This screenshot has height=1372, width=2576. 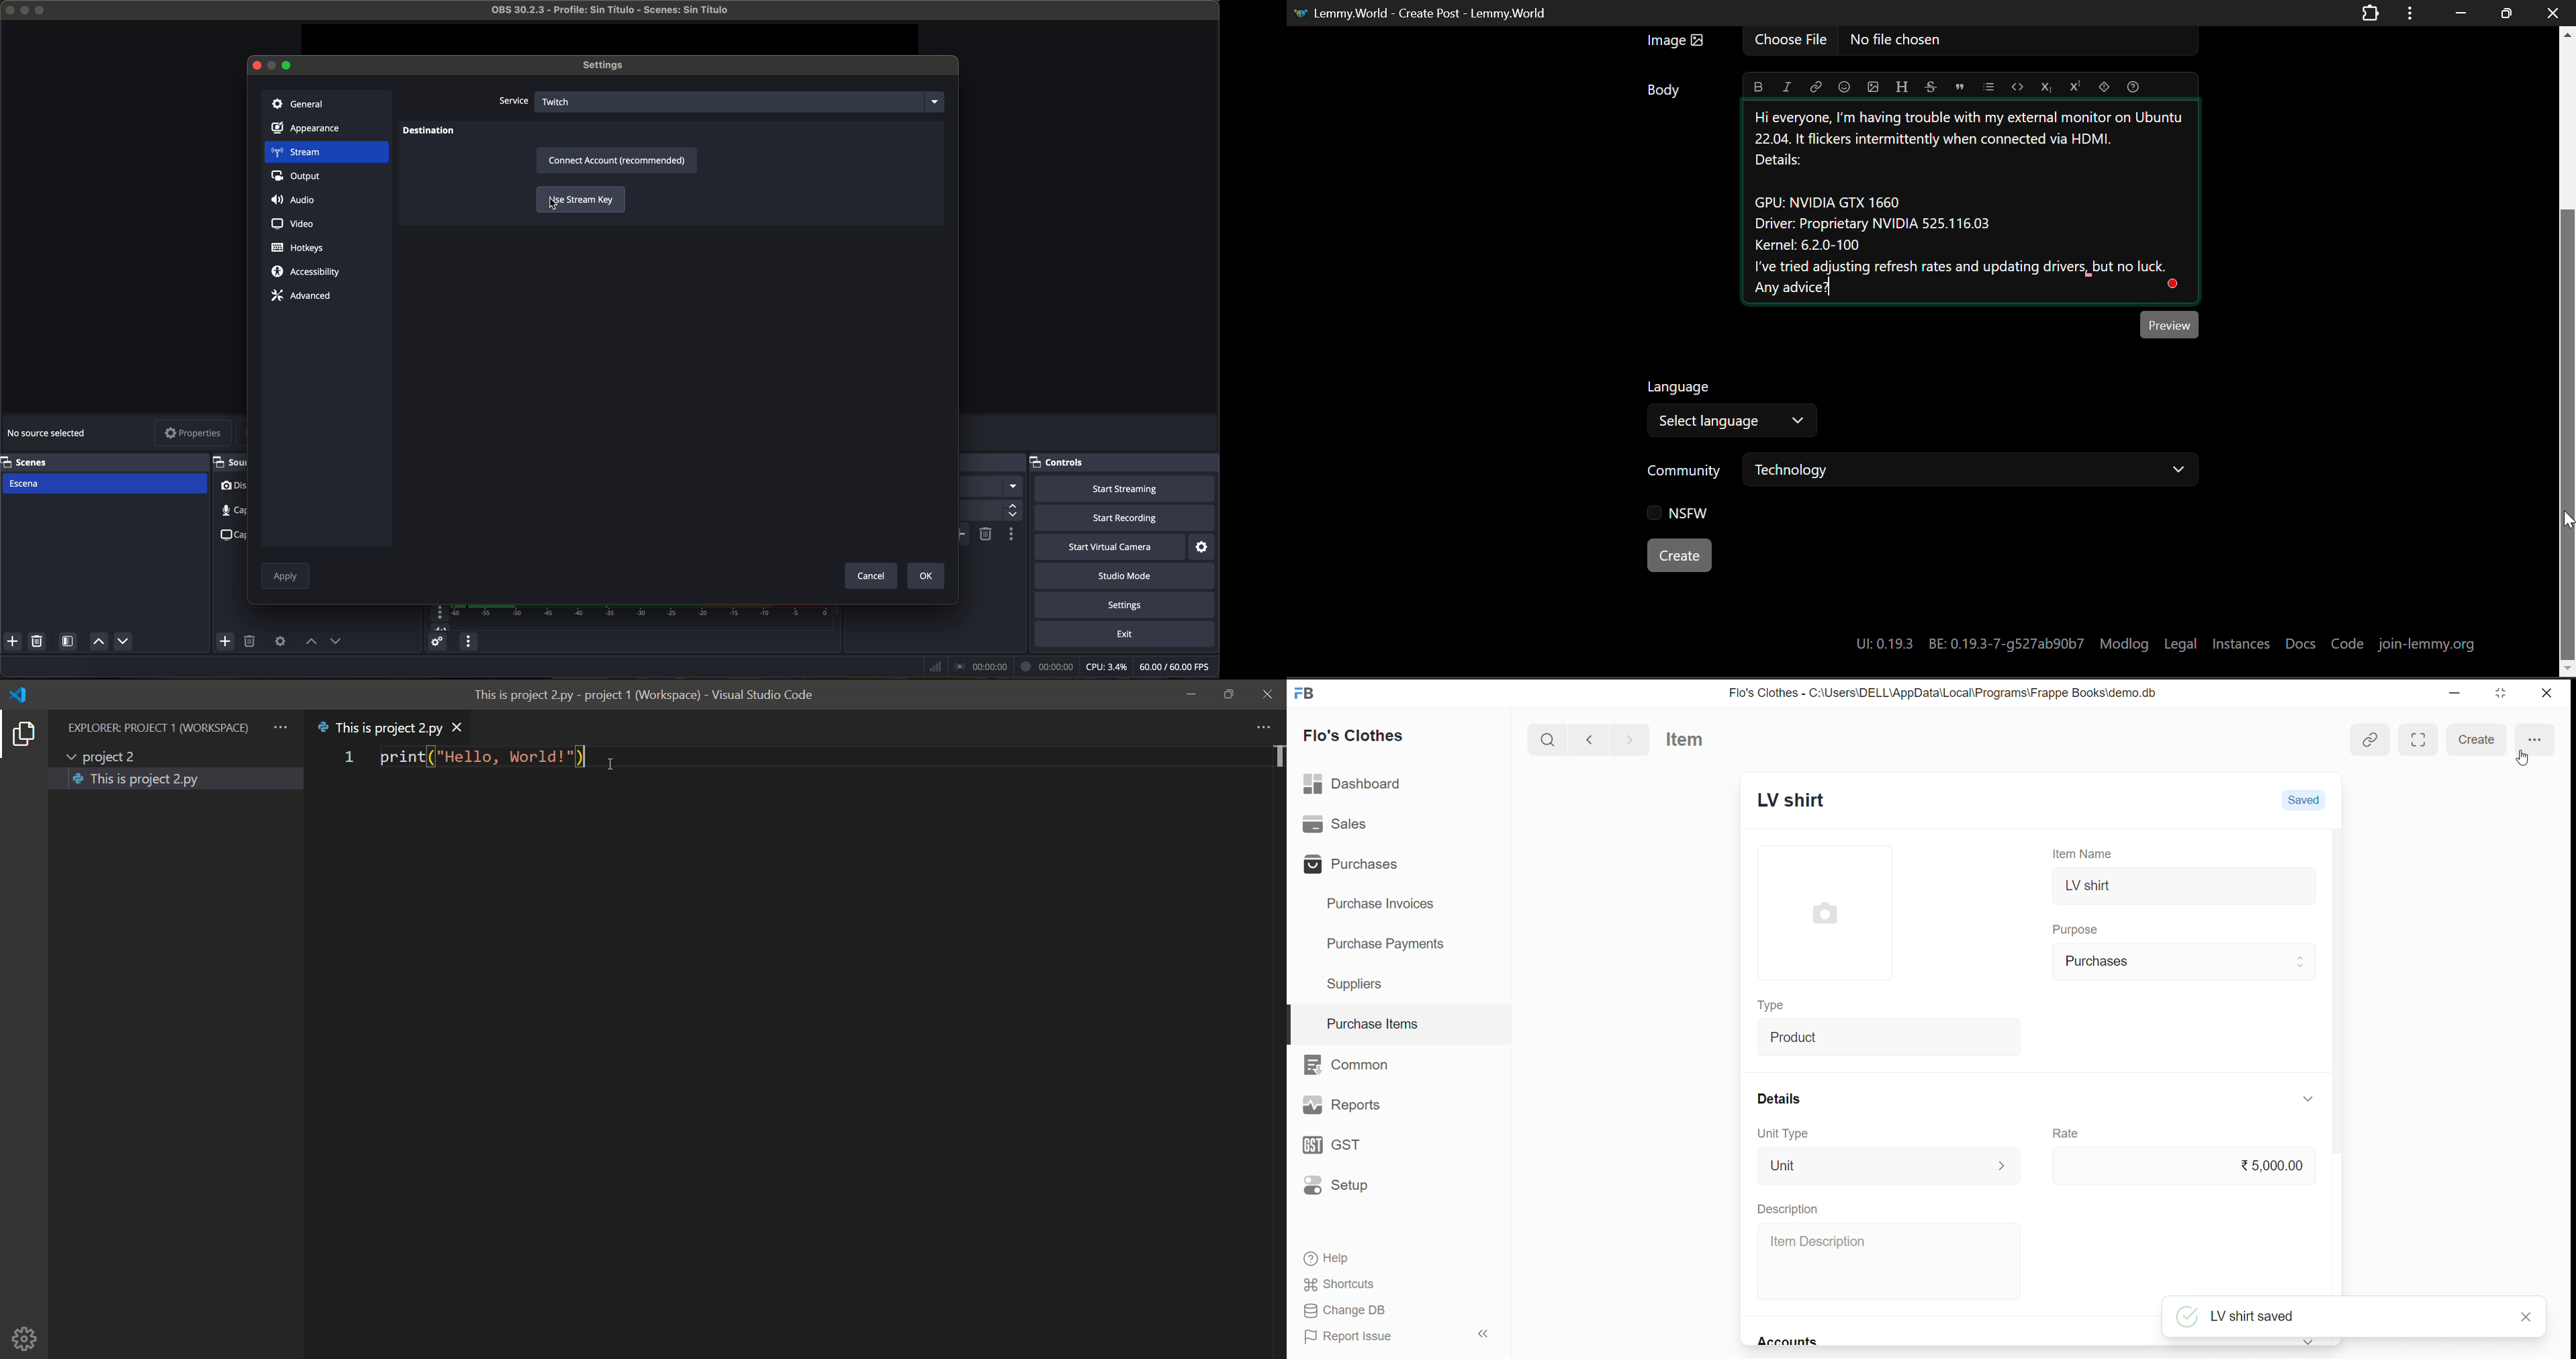 What do you see at coordinates (2419, 740) in the screenshot?
I see `maximize window` at bounding box center [2419, 740].